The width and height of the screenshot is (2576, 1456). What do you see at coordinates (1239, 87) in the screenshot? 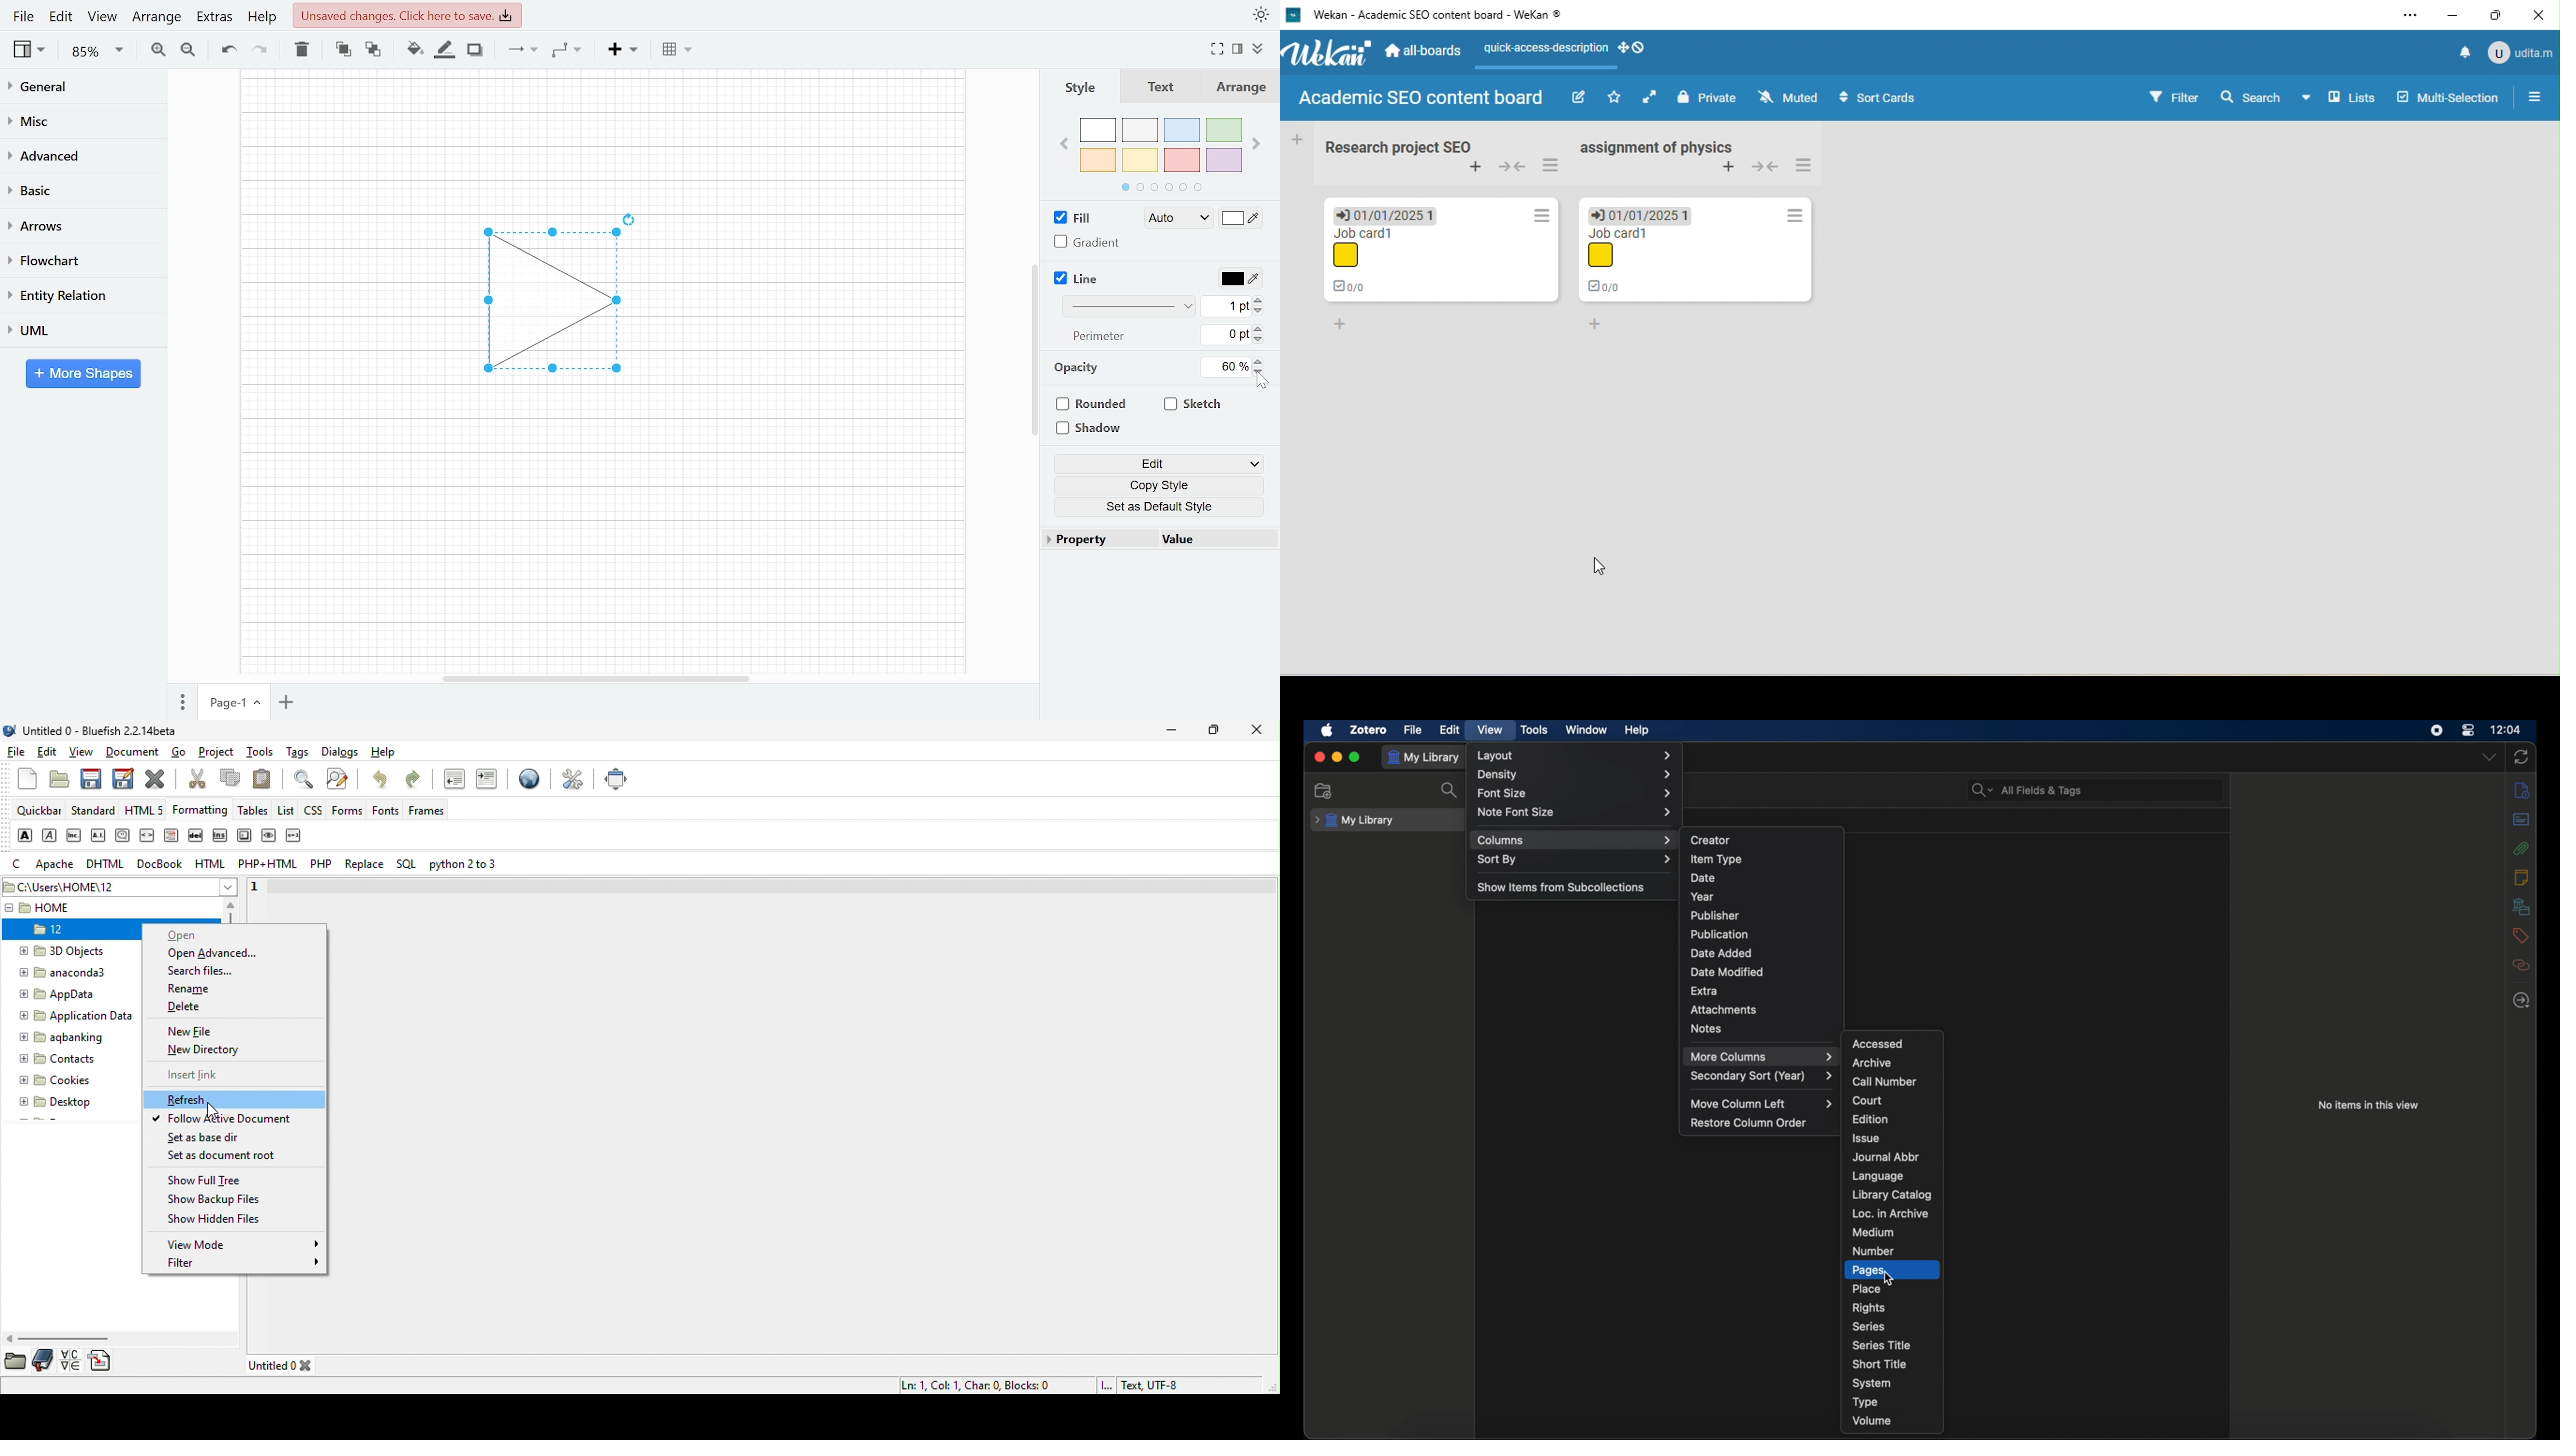
I see `Arrange` at bounding box center [1239, 87].